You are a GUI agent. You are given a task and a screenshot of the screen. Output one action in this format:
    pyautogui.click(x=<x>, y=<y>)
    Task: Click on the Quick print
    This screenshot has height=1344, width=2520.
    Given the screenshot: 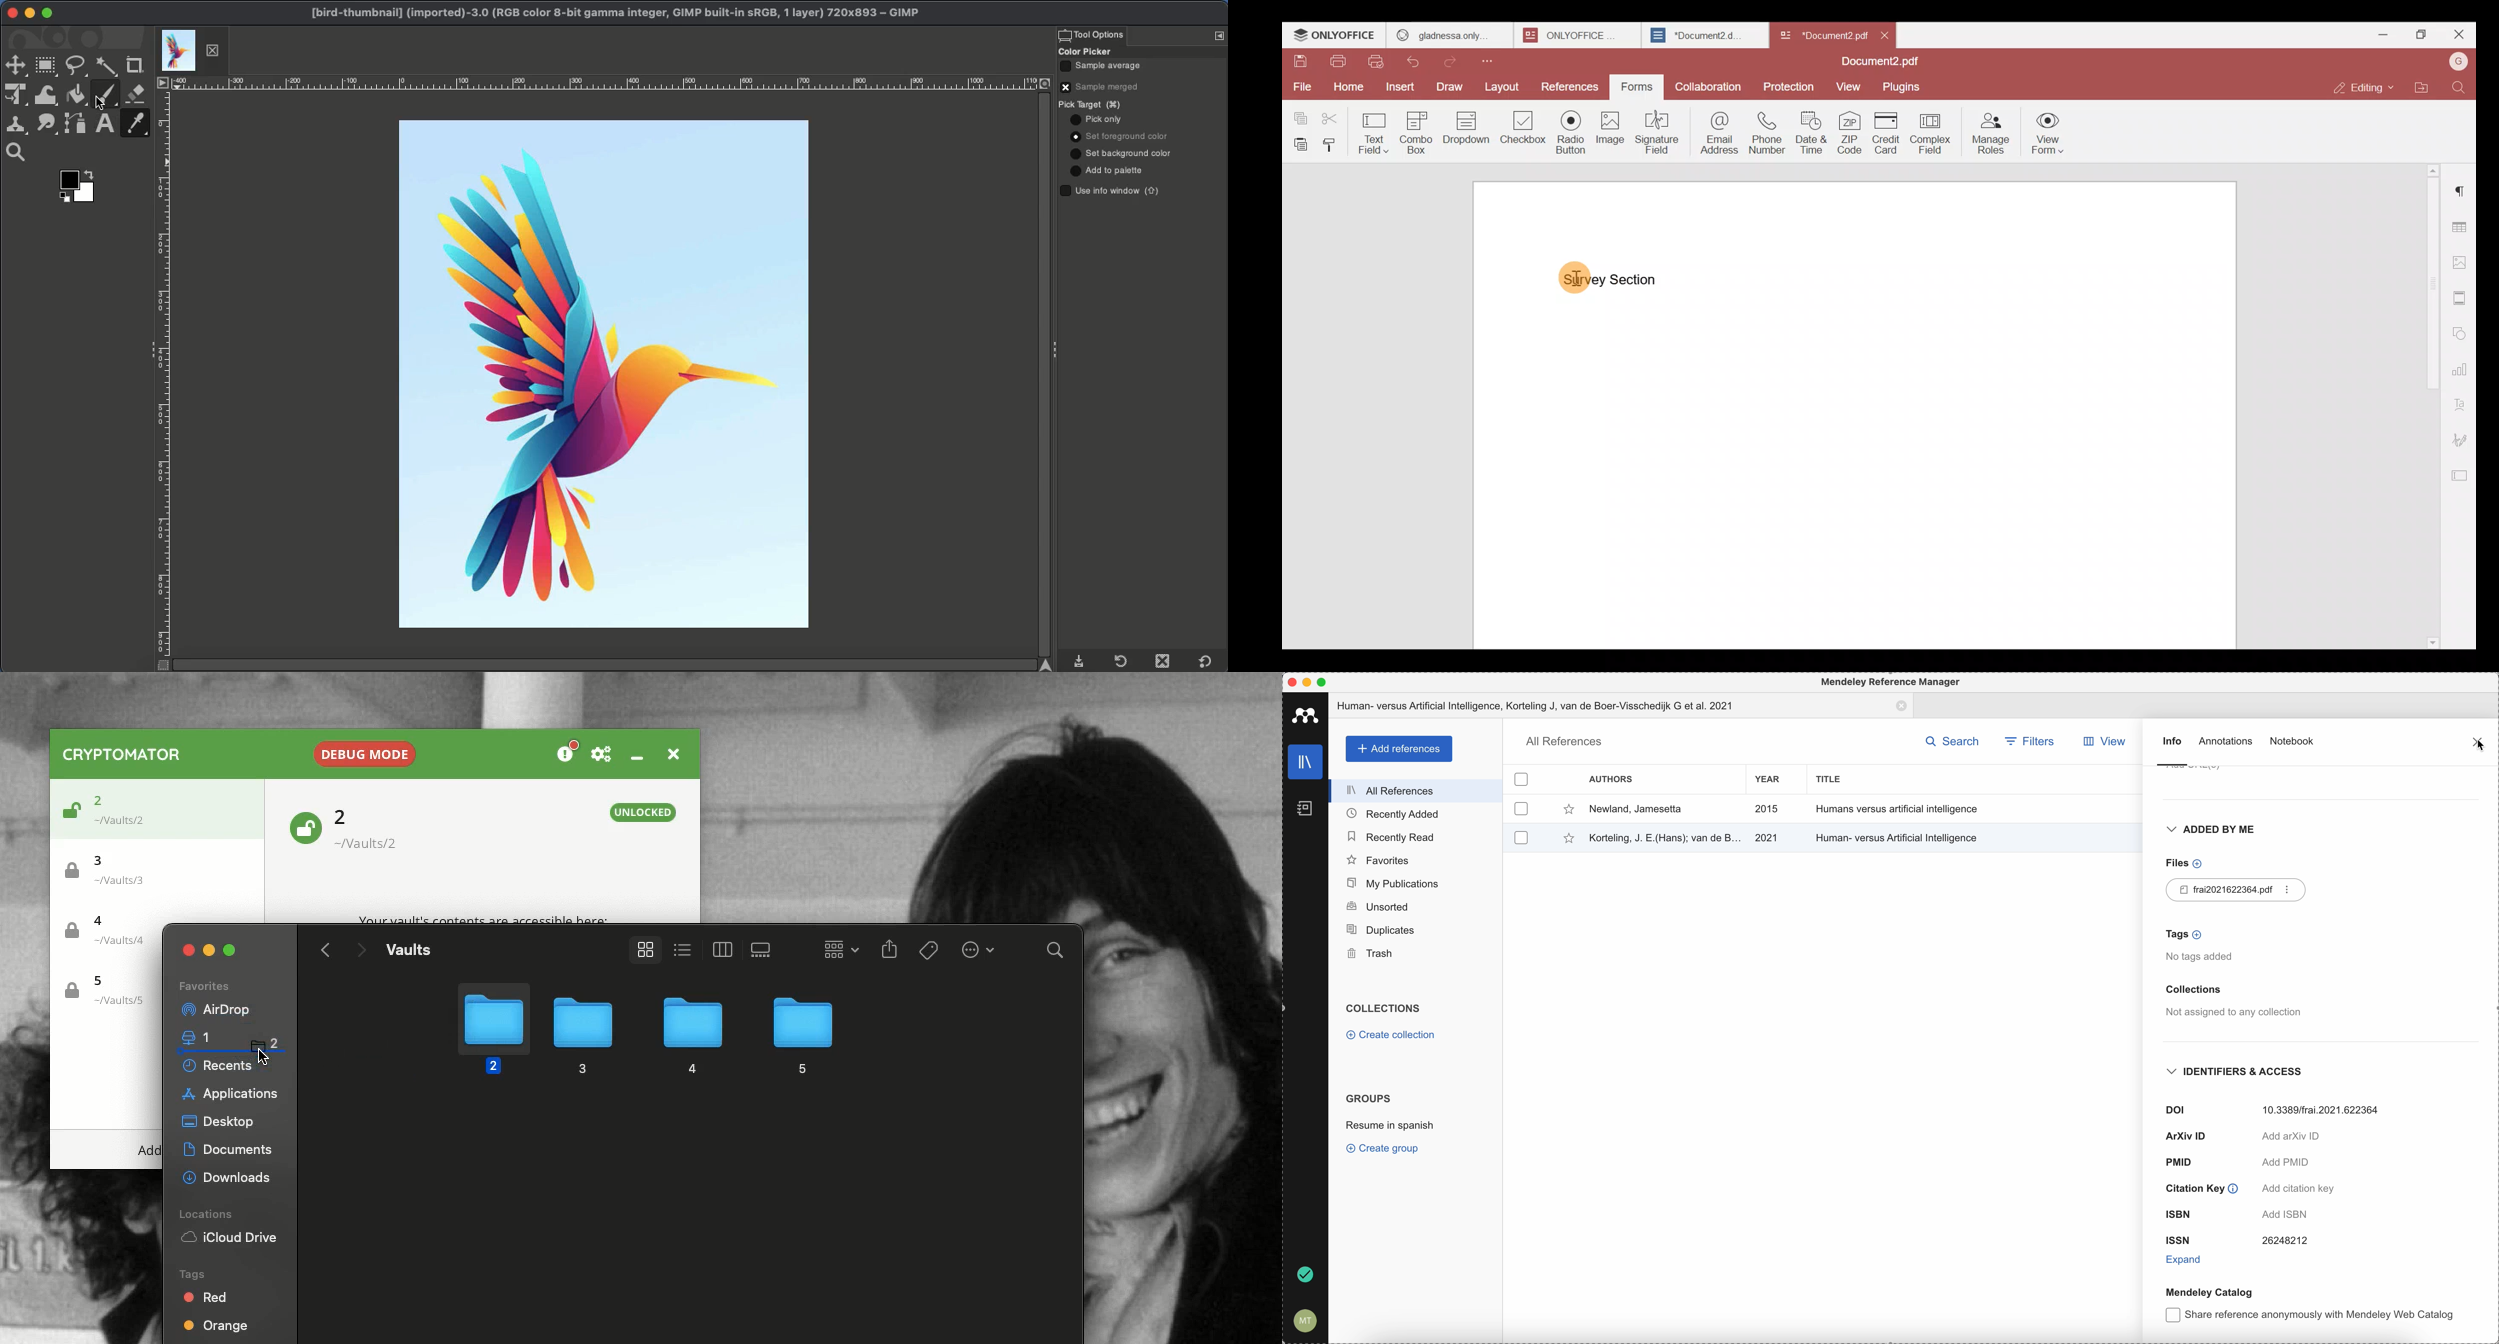 What is the action you would take?
    pyautogui.click(x=1380, y=62)
    